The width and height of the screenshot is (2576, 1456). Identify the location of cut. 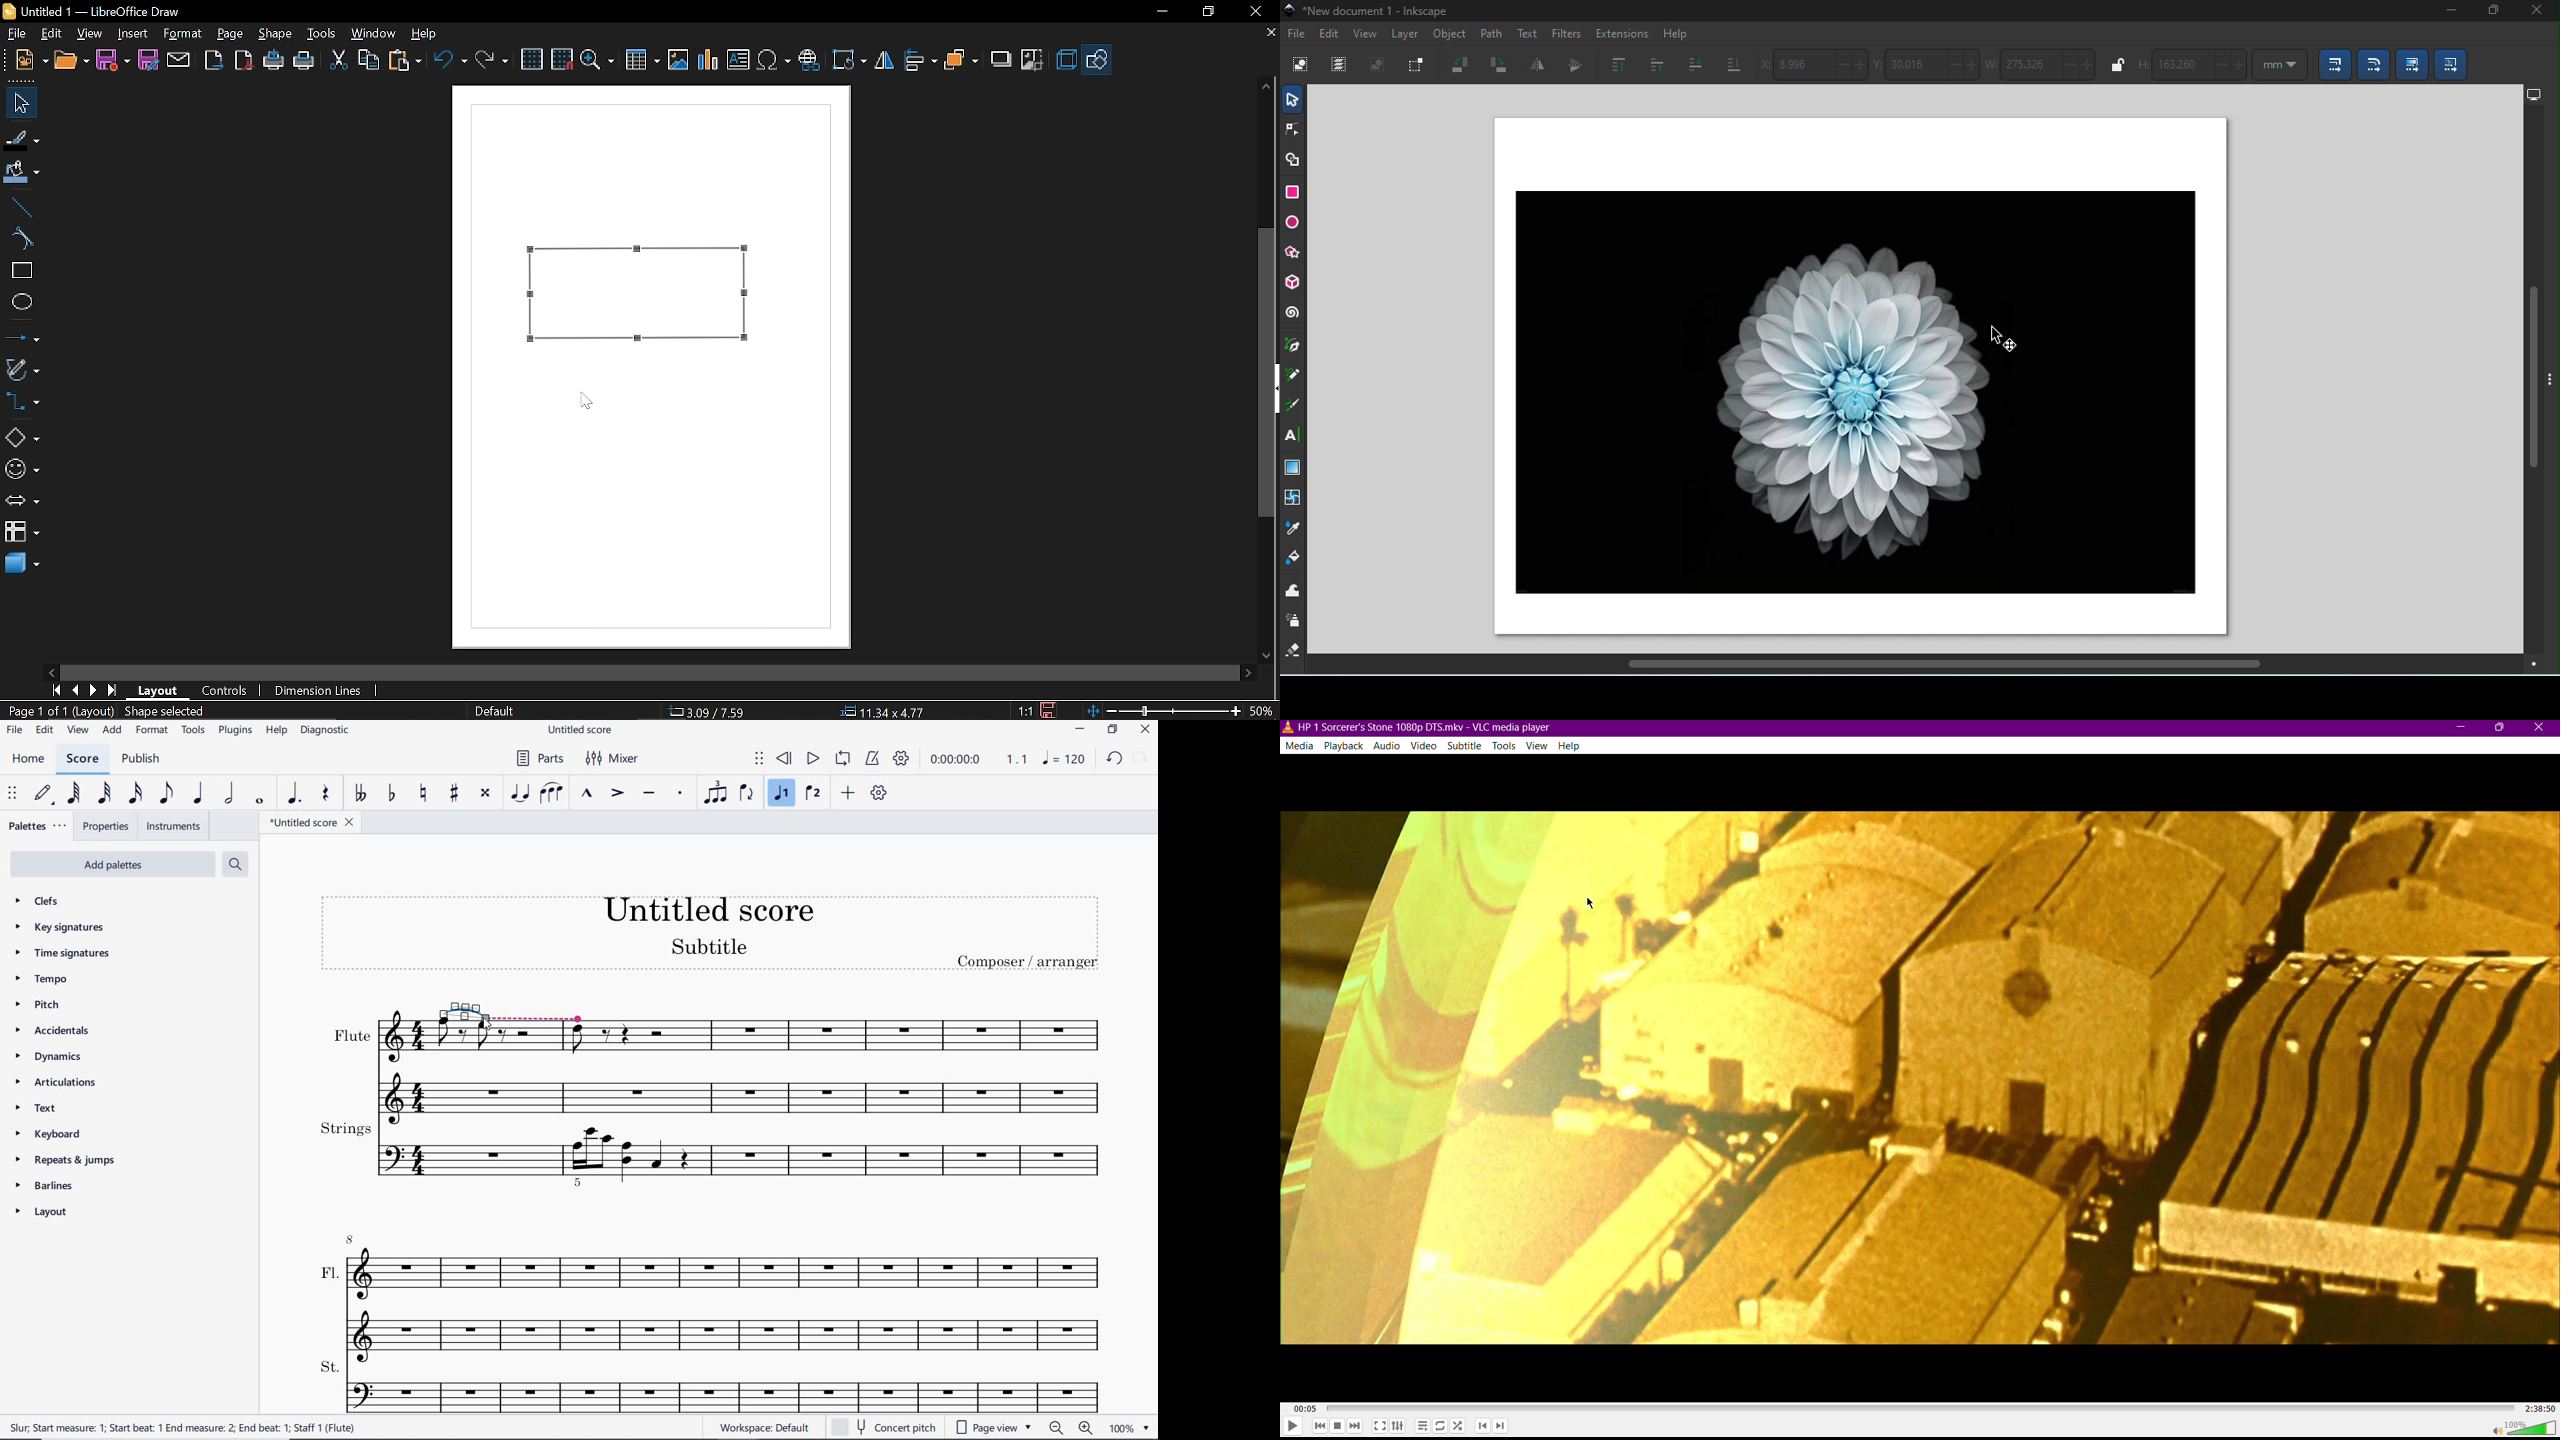
(339, 62).